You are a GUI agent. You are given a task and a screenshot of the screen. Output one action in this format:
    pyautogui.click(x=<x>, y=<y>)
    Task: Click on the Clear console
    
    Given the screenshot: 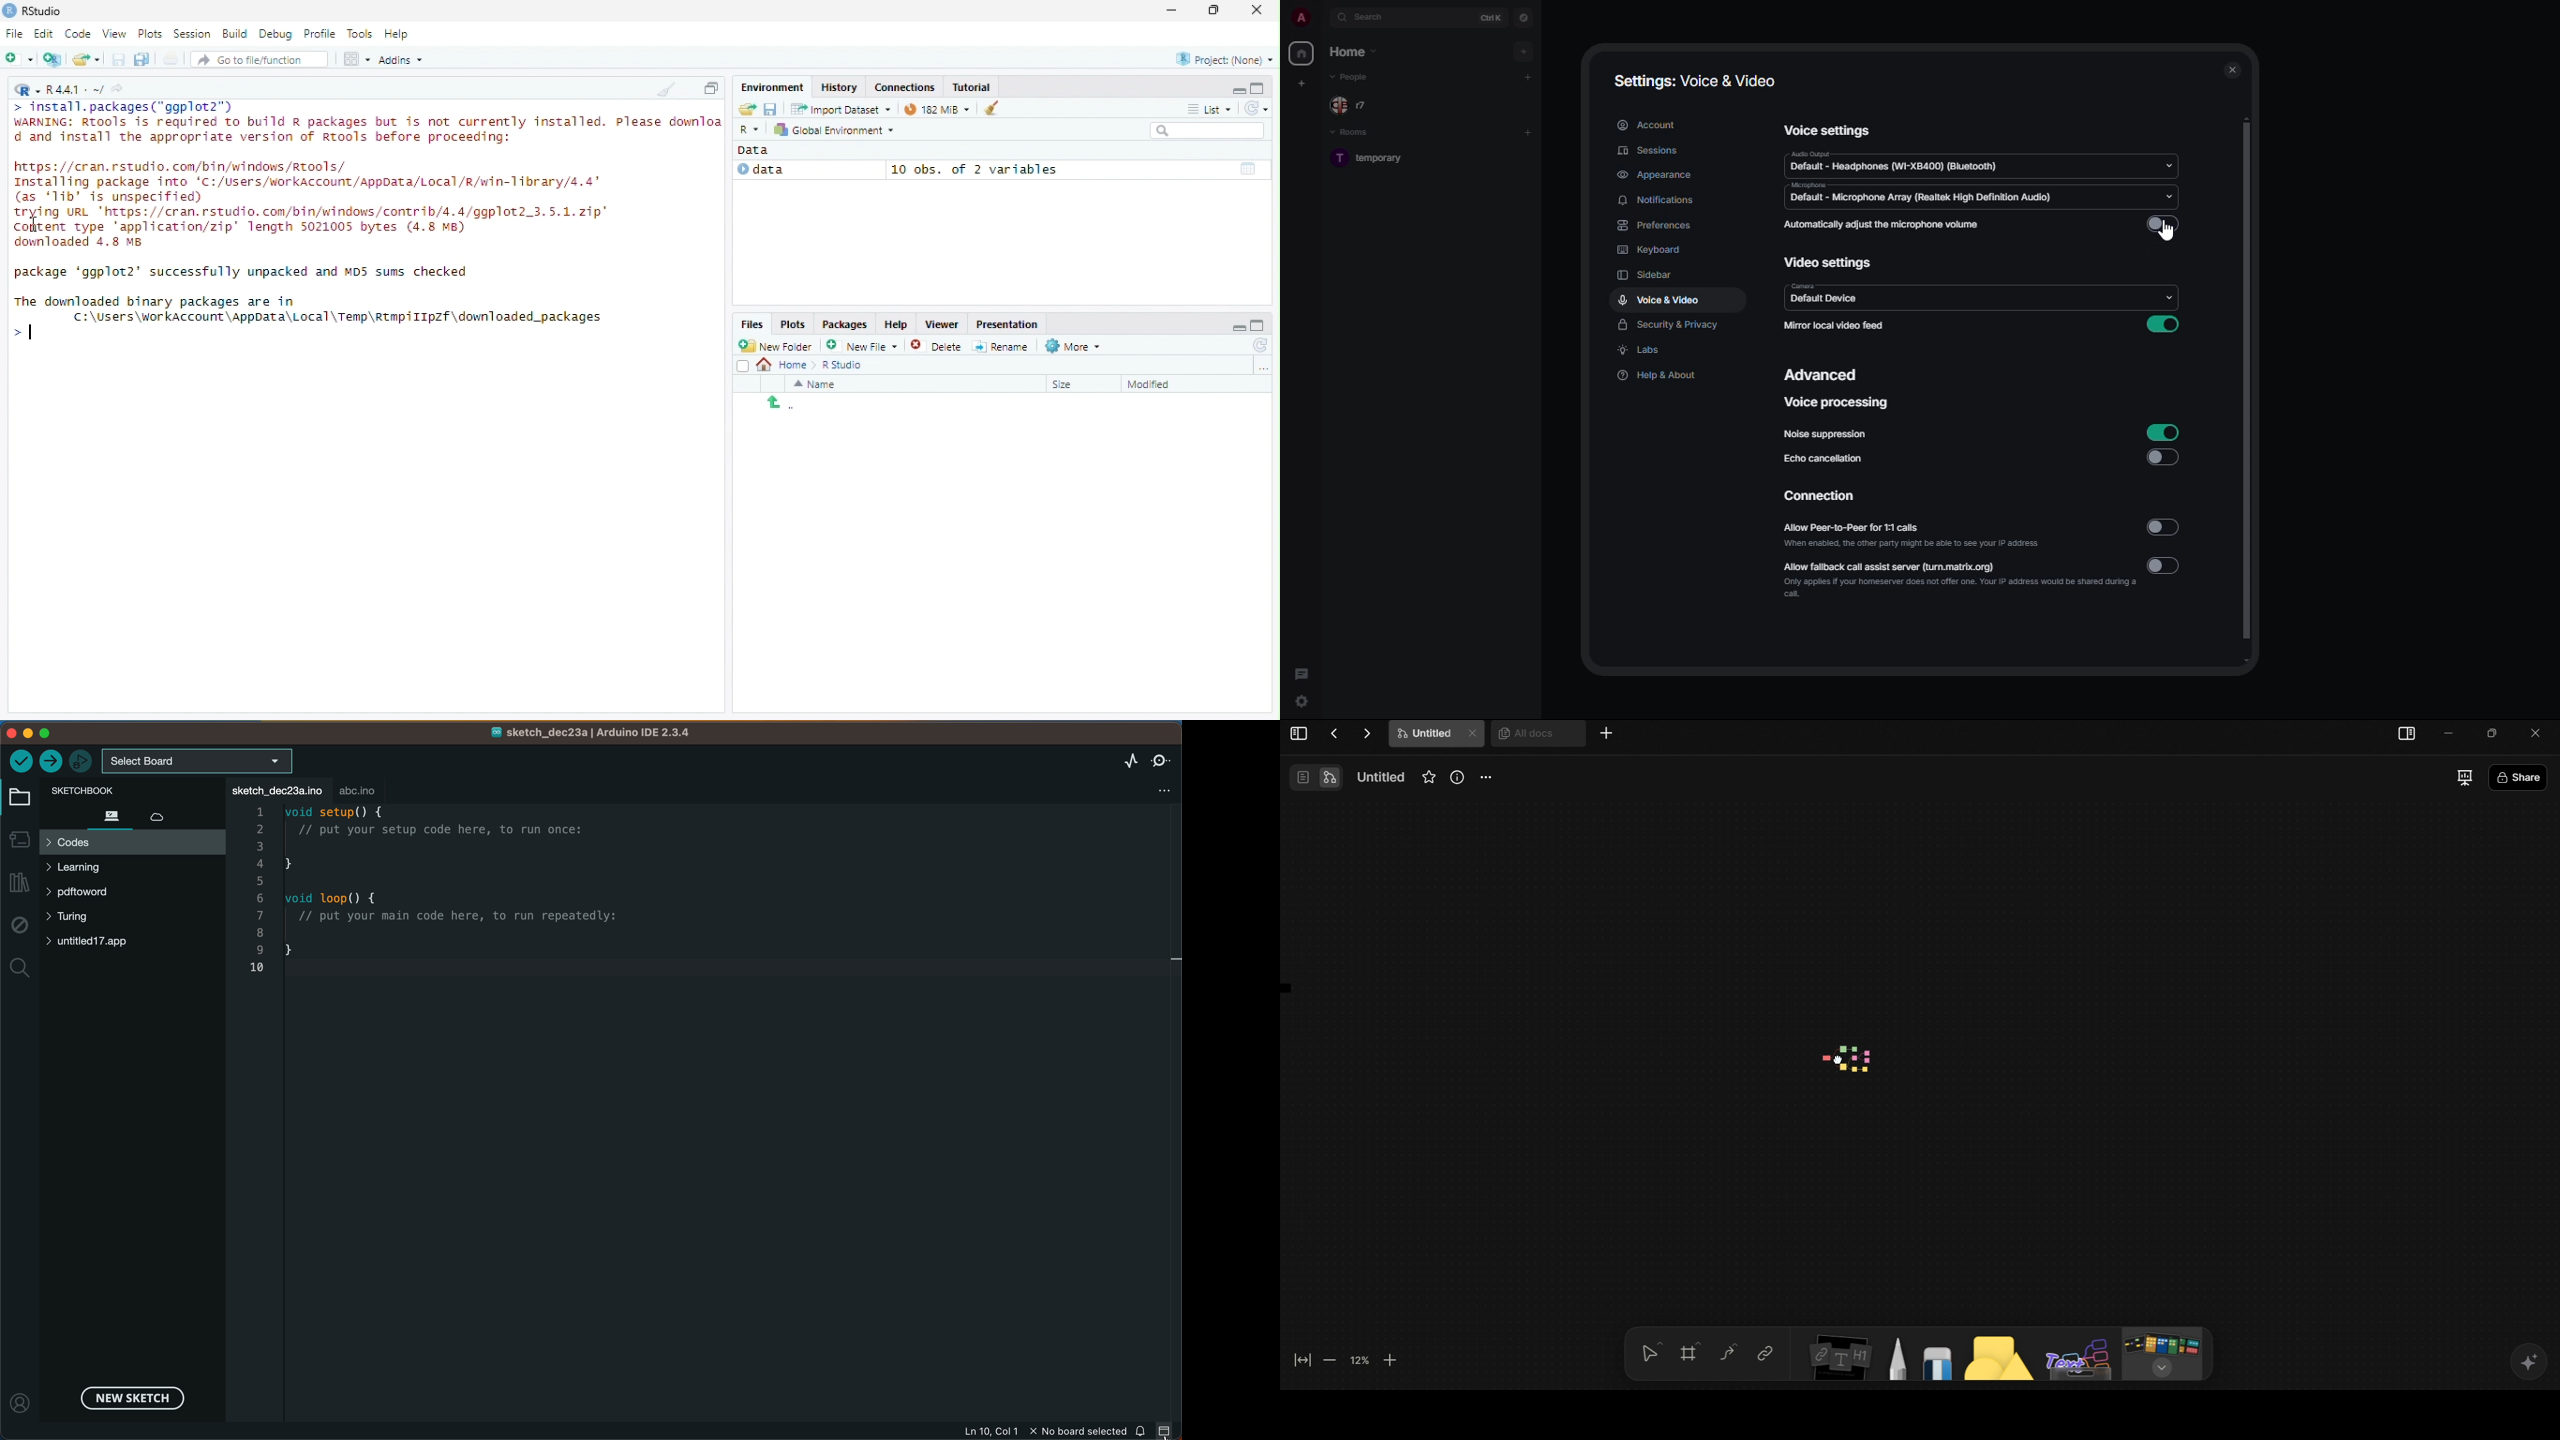 What is the action you would take?
    pyautogui.click(x=665, y=89)
    